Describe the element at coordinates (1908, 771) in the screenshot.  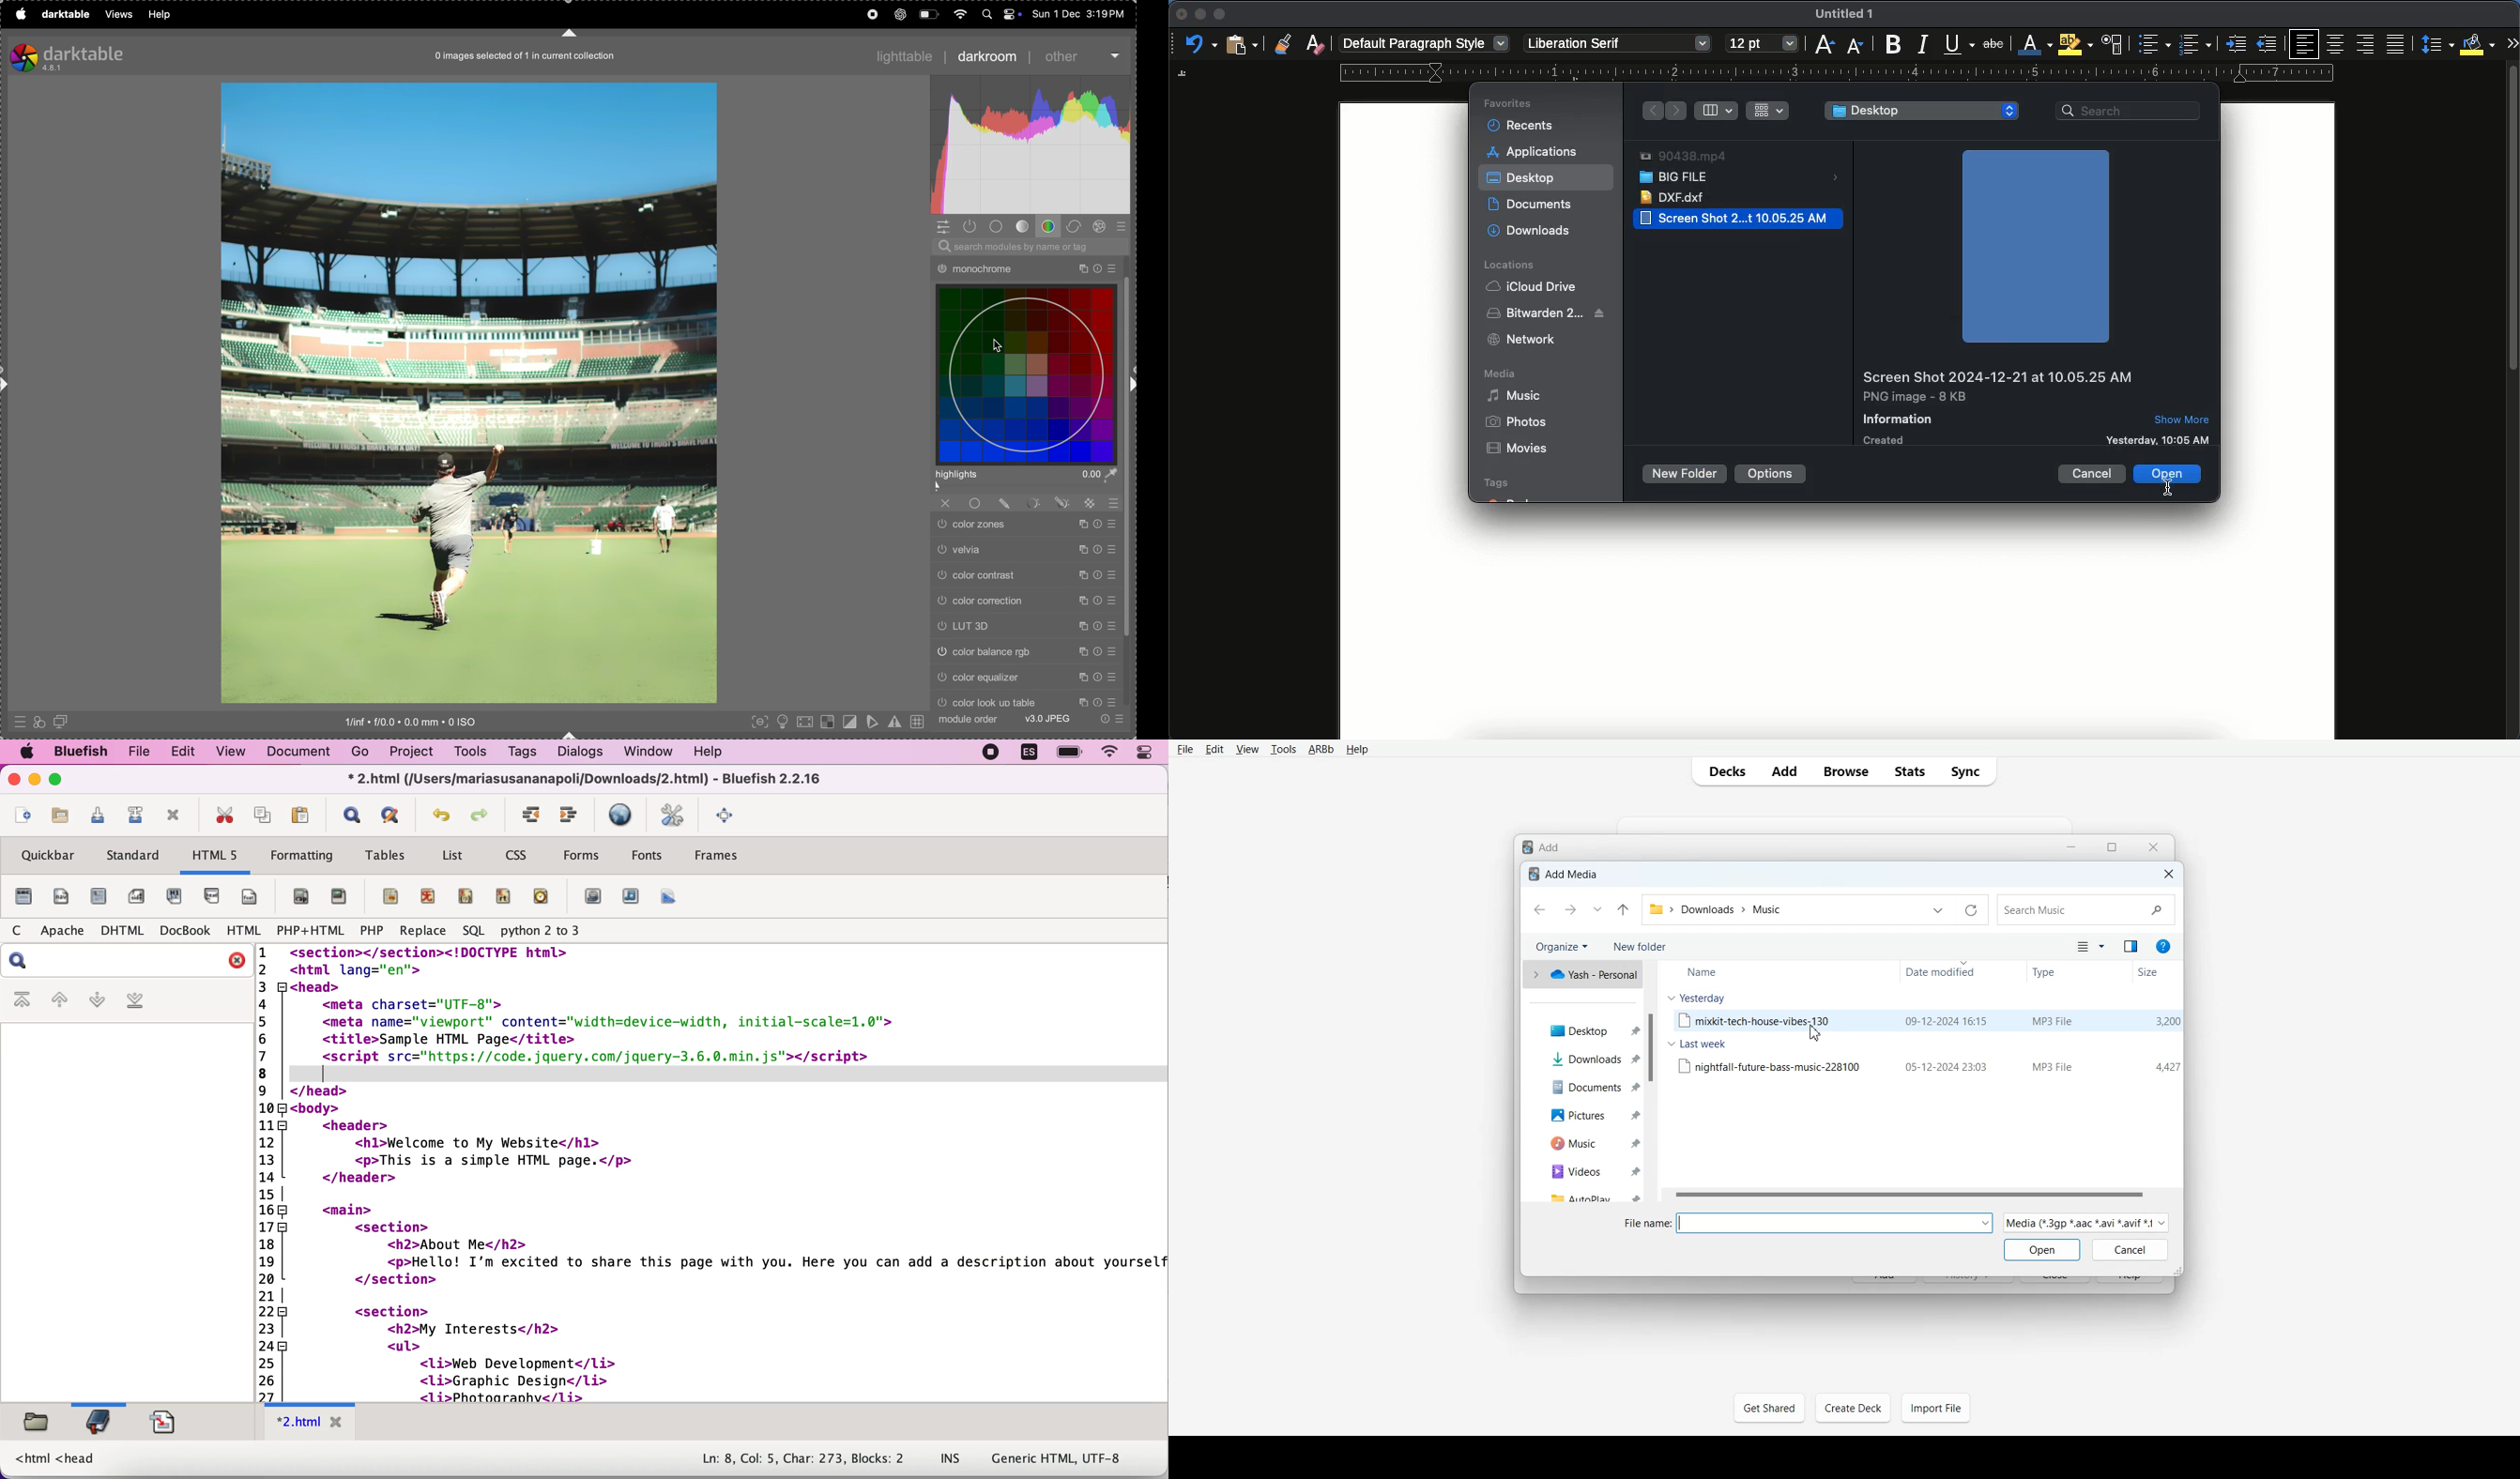
I see `Stats` at that location.